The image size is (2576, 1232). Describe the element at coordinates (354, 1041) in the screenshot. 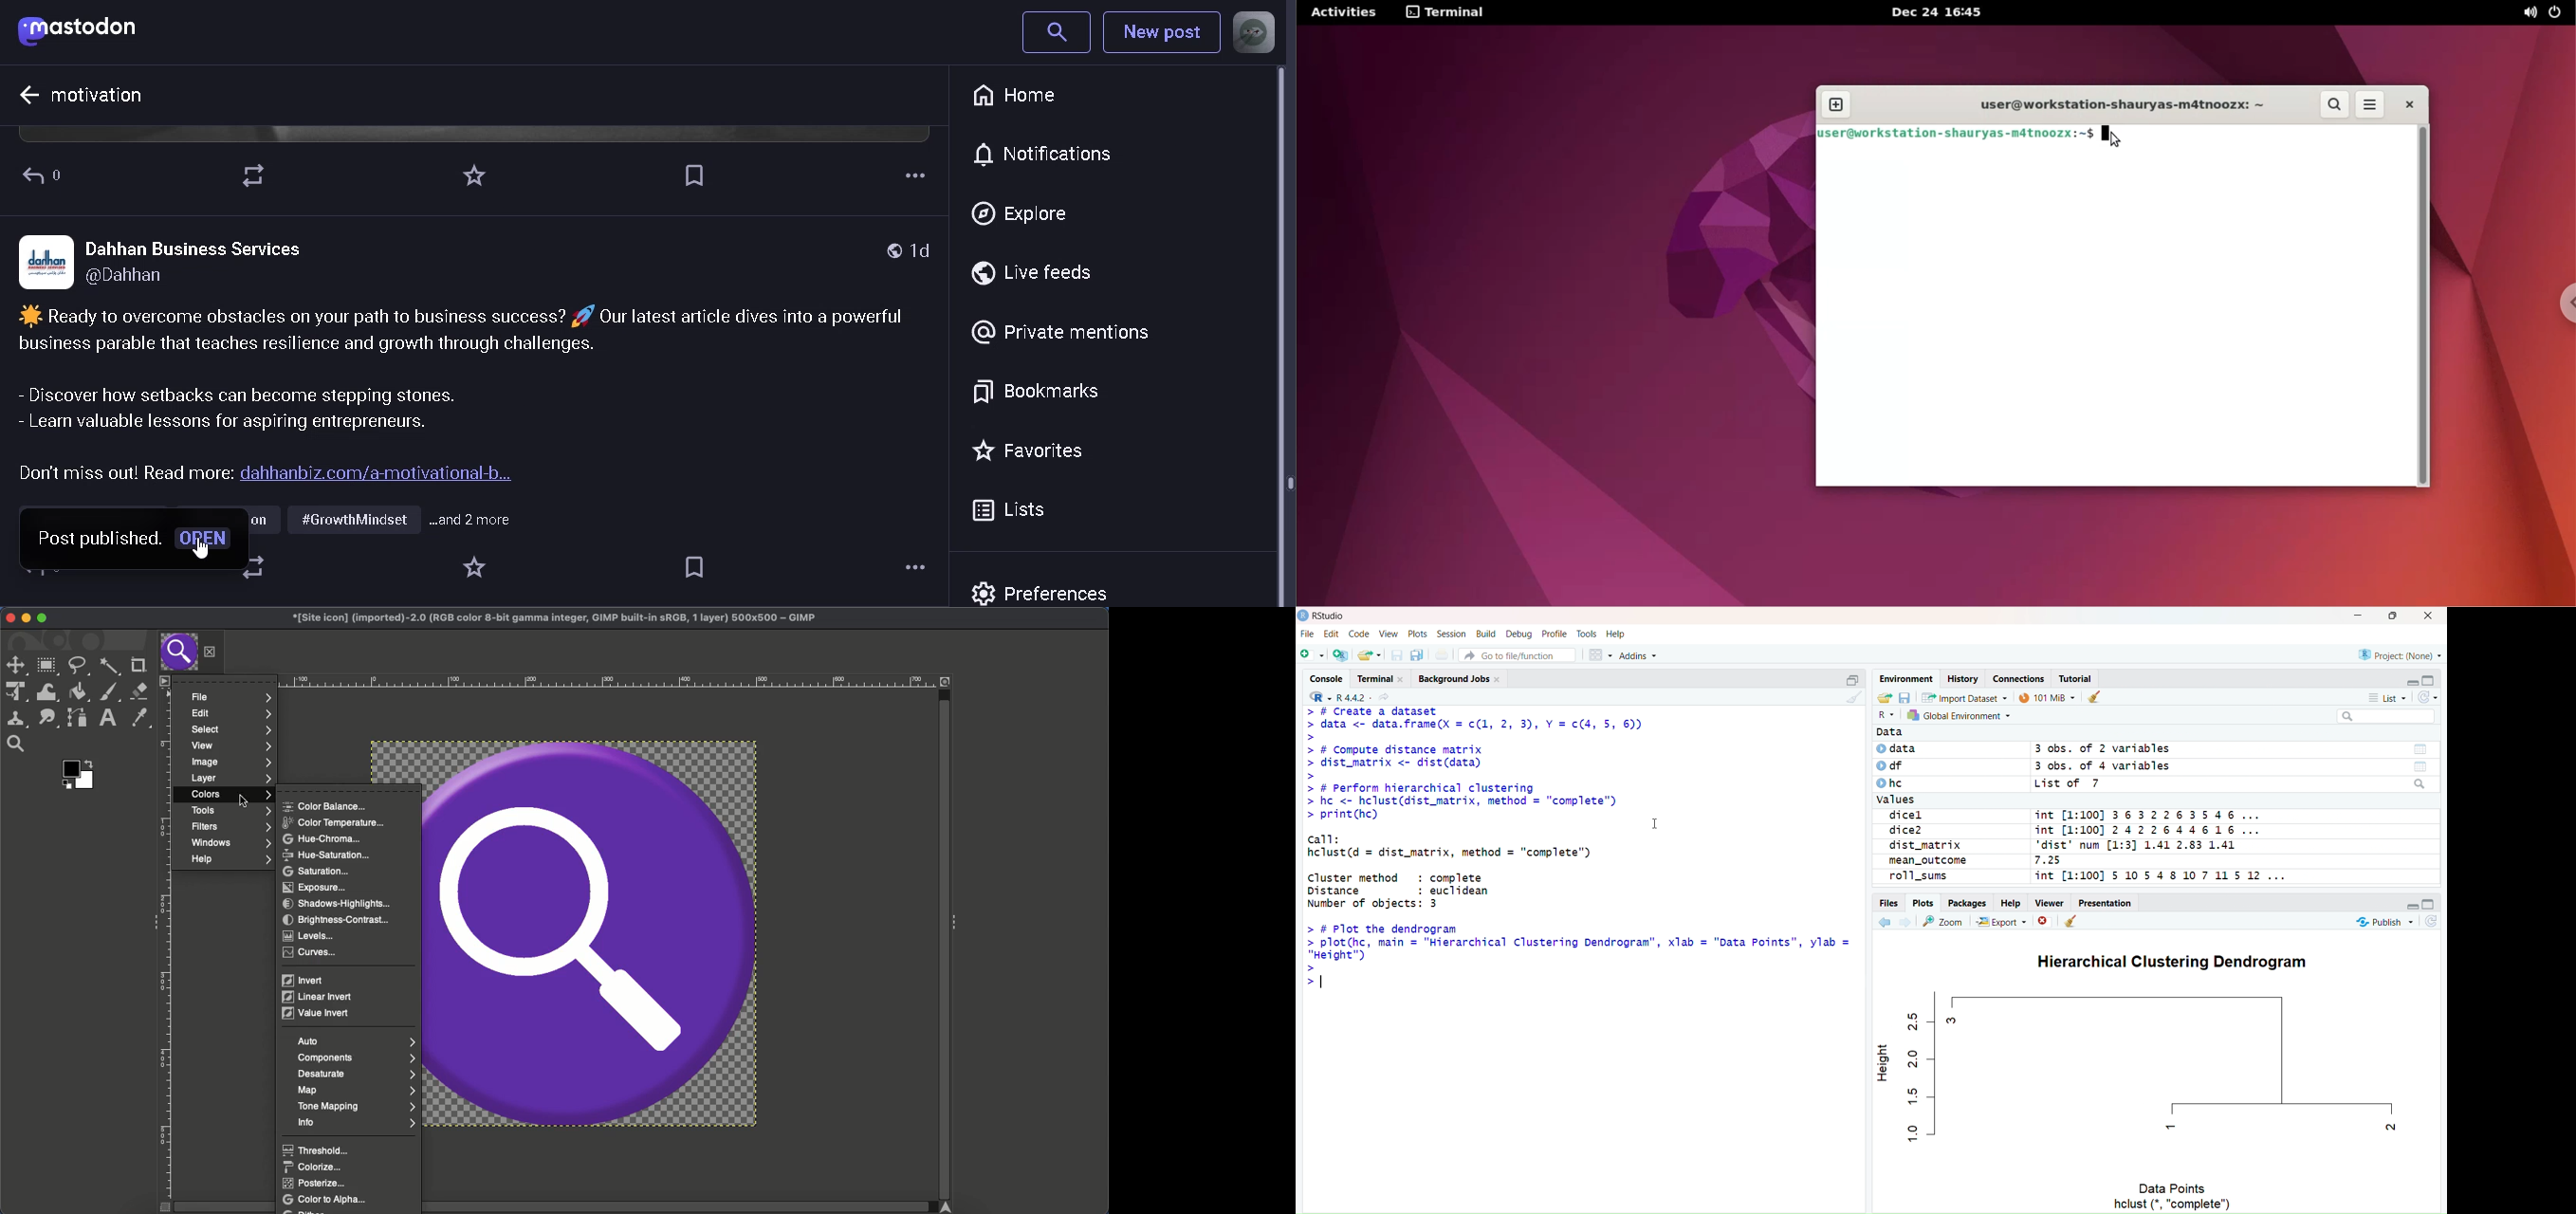

I see `Auto` at that location.